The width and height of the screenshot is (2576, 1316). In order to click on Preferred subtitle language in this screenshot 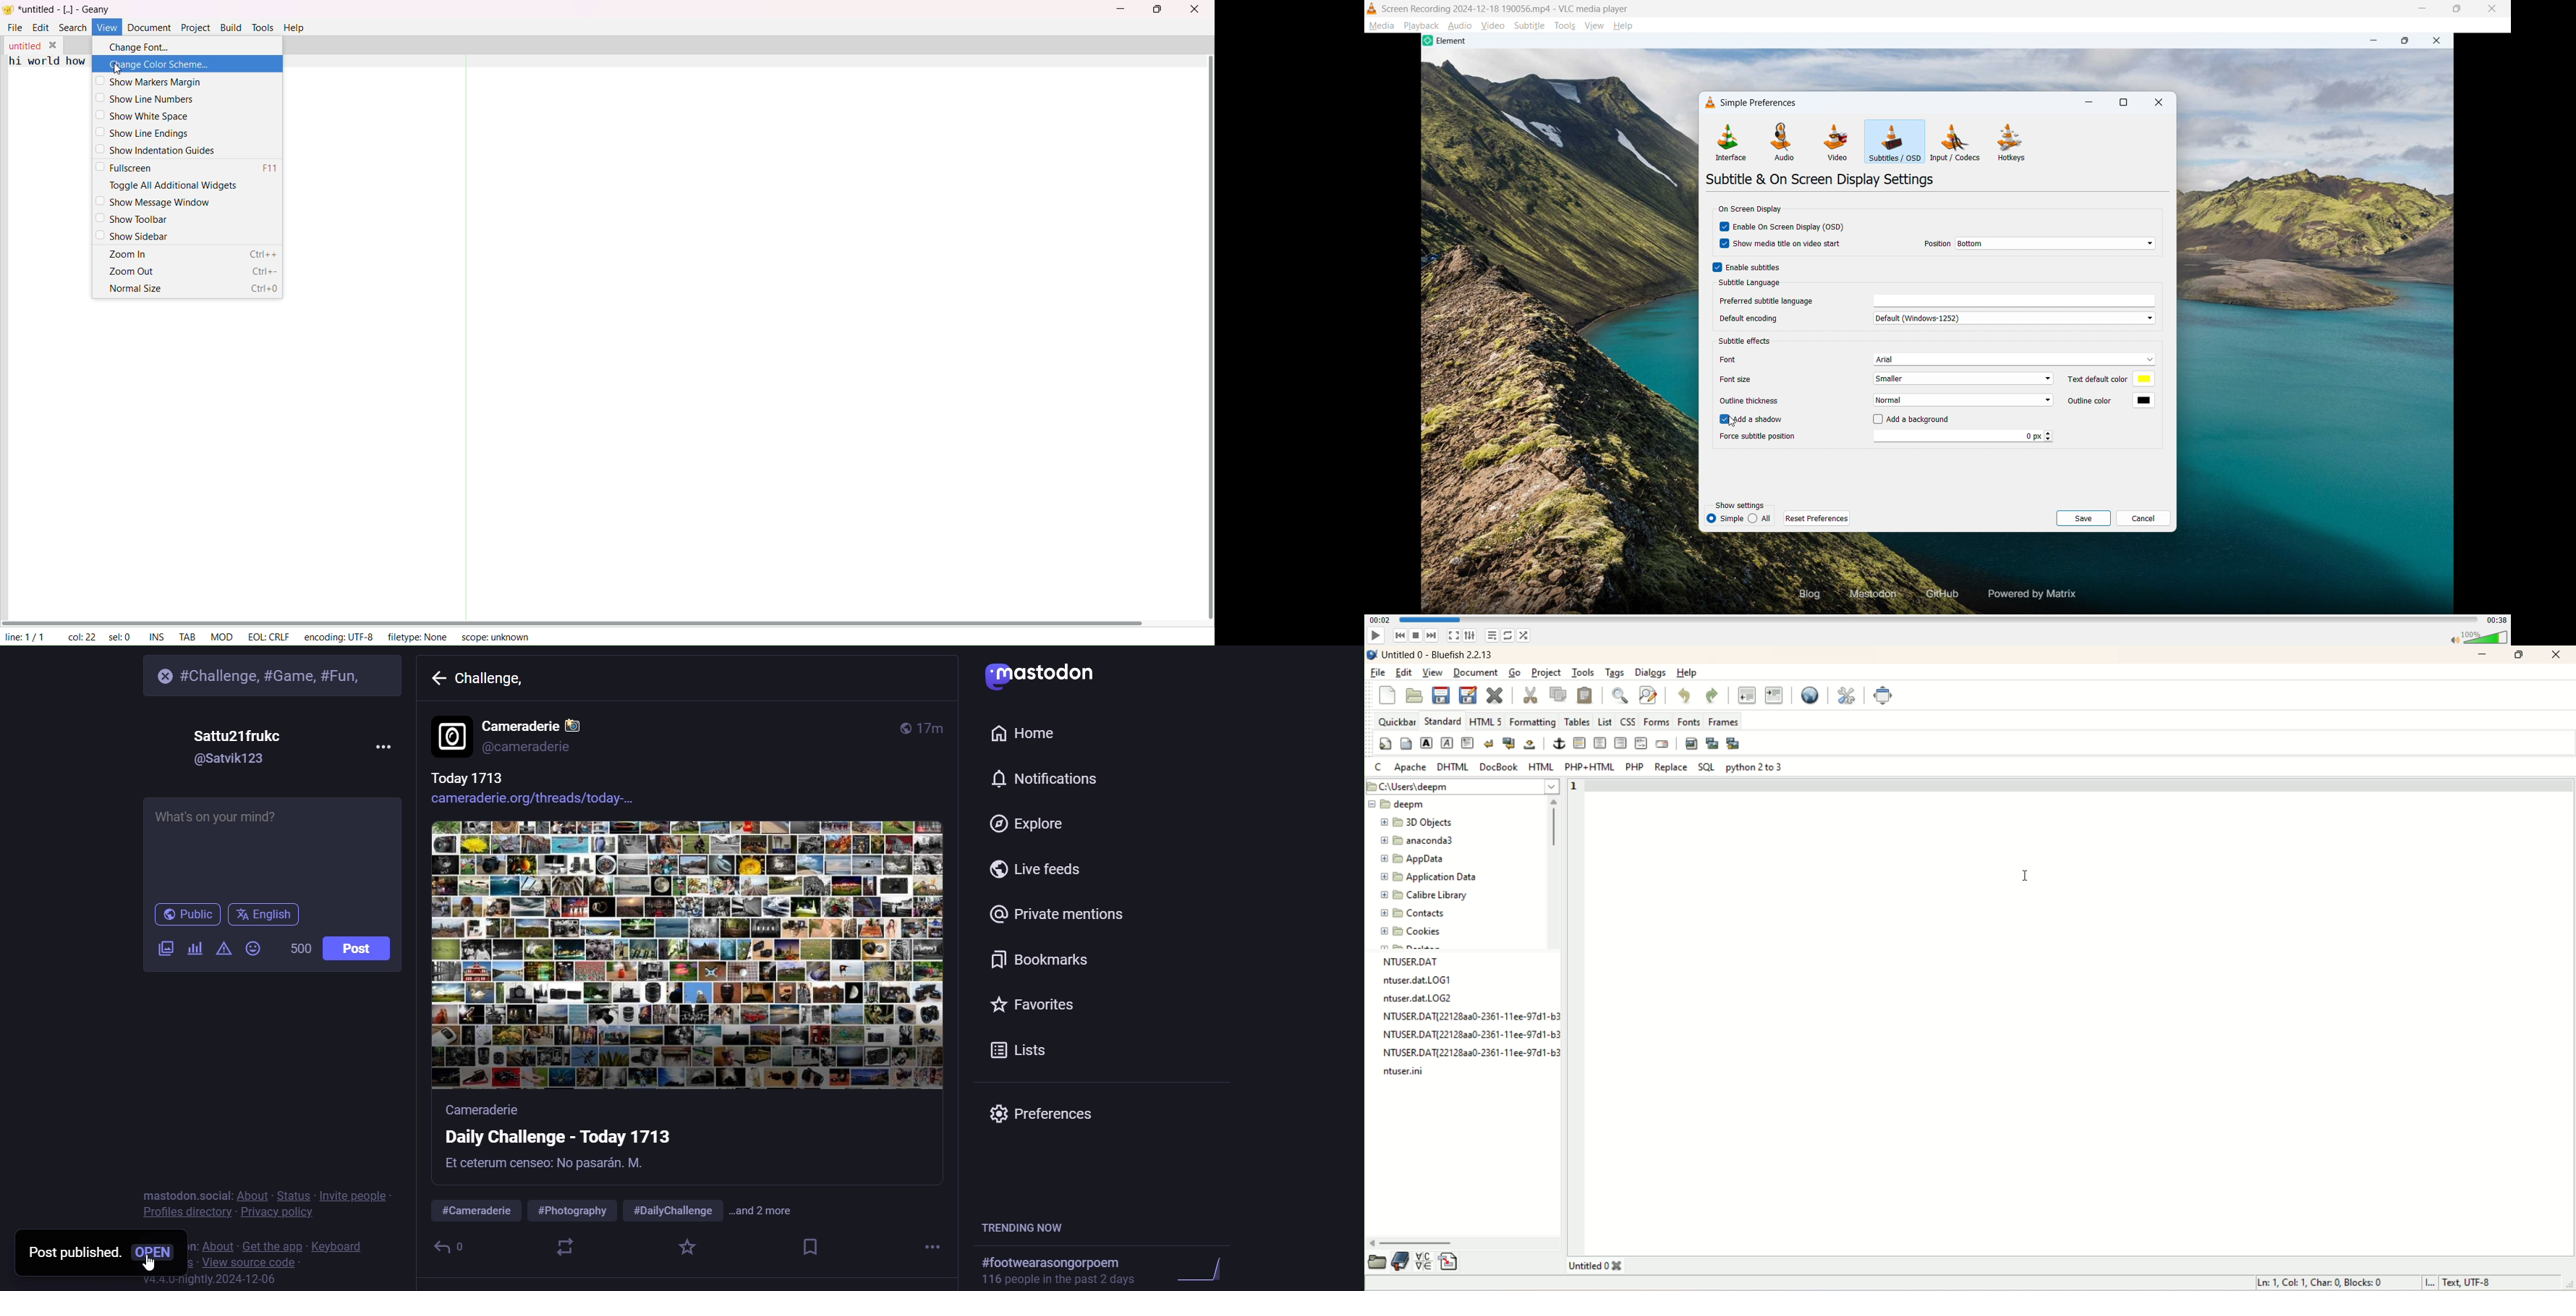, I will do `click(1777, 301)`.